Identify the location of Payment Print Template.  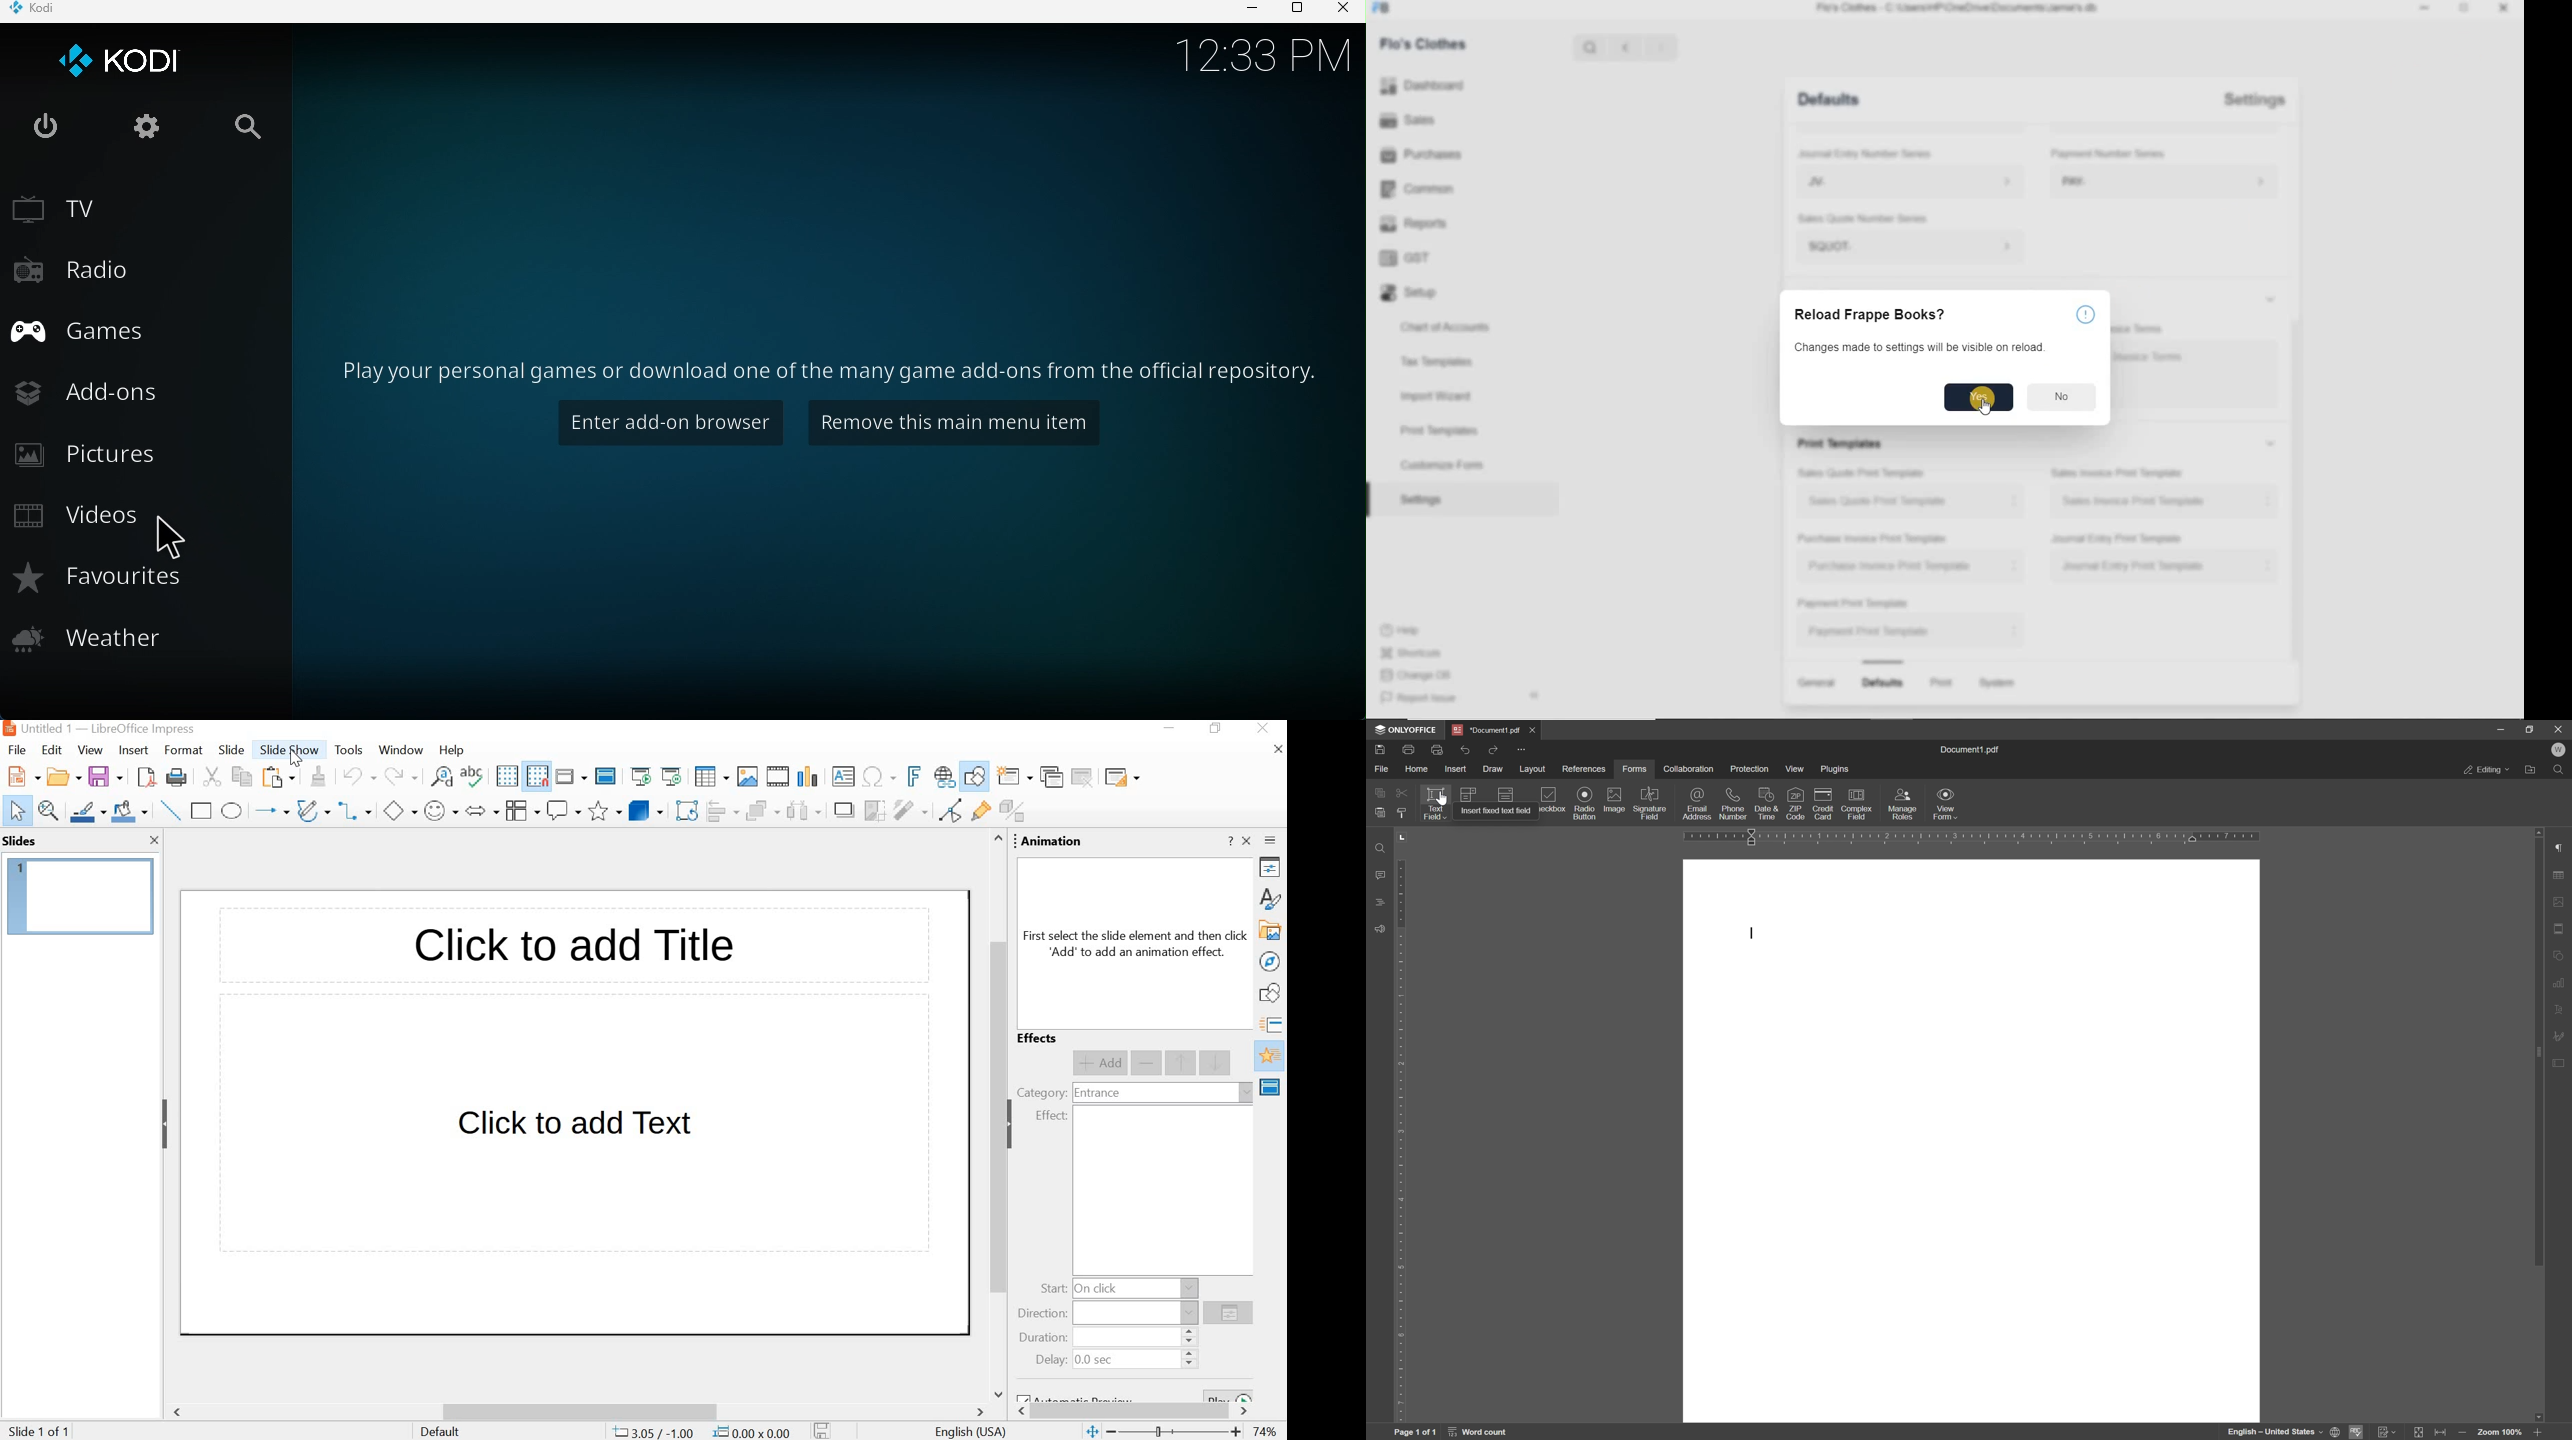
(1913, 630).